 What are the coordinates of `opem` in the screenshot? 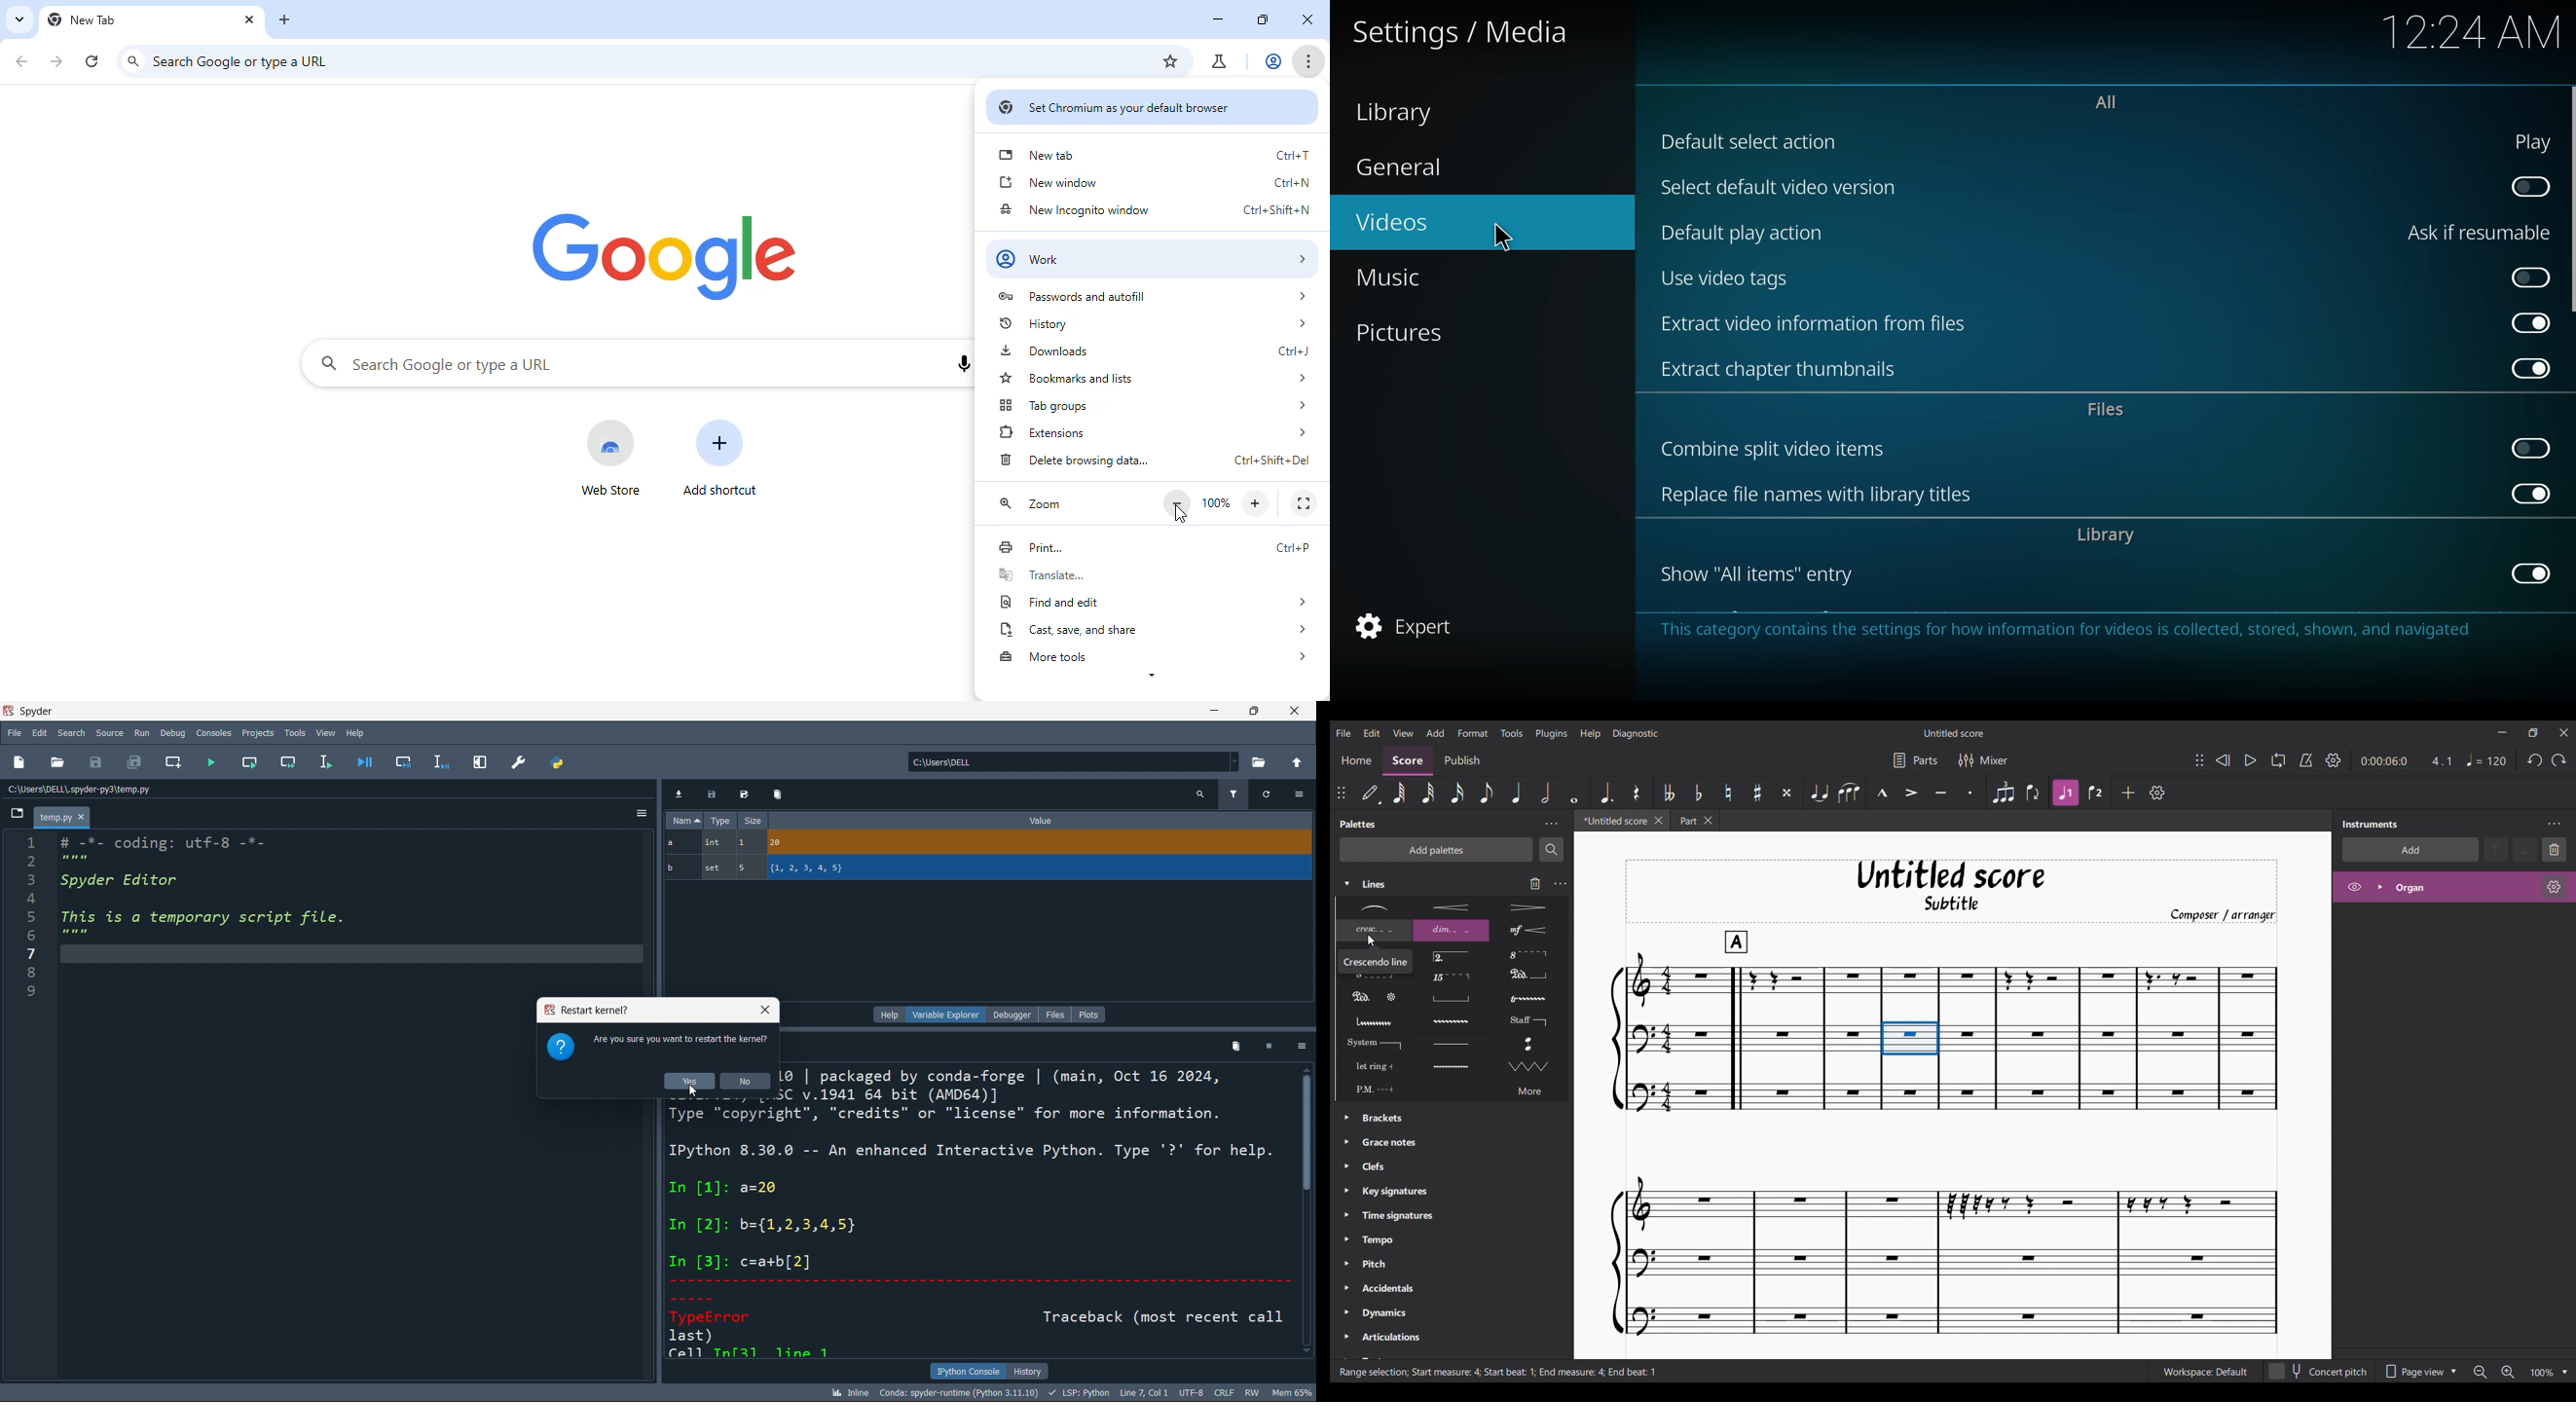 It's located at (2455, 889).